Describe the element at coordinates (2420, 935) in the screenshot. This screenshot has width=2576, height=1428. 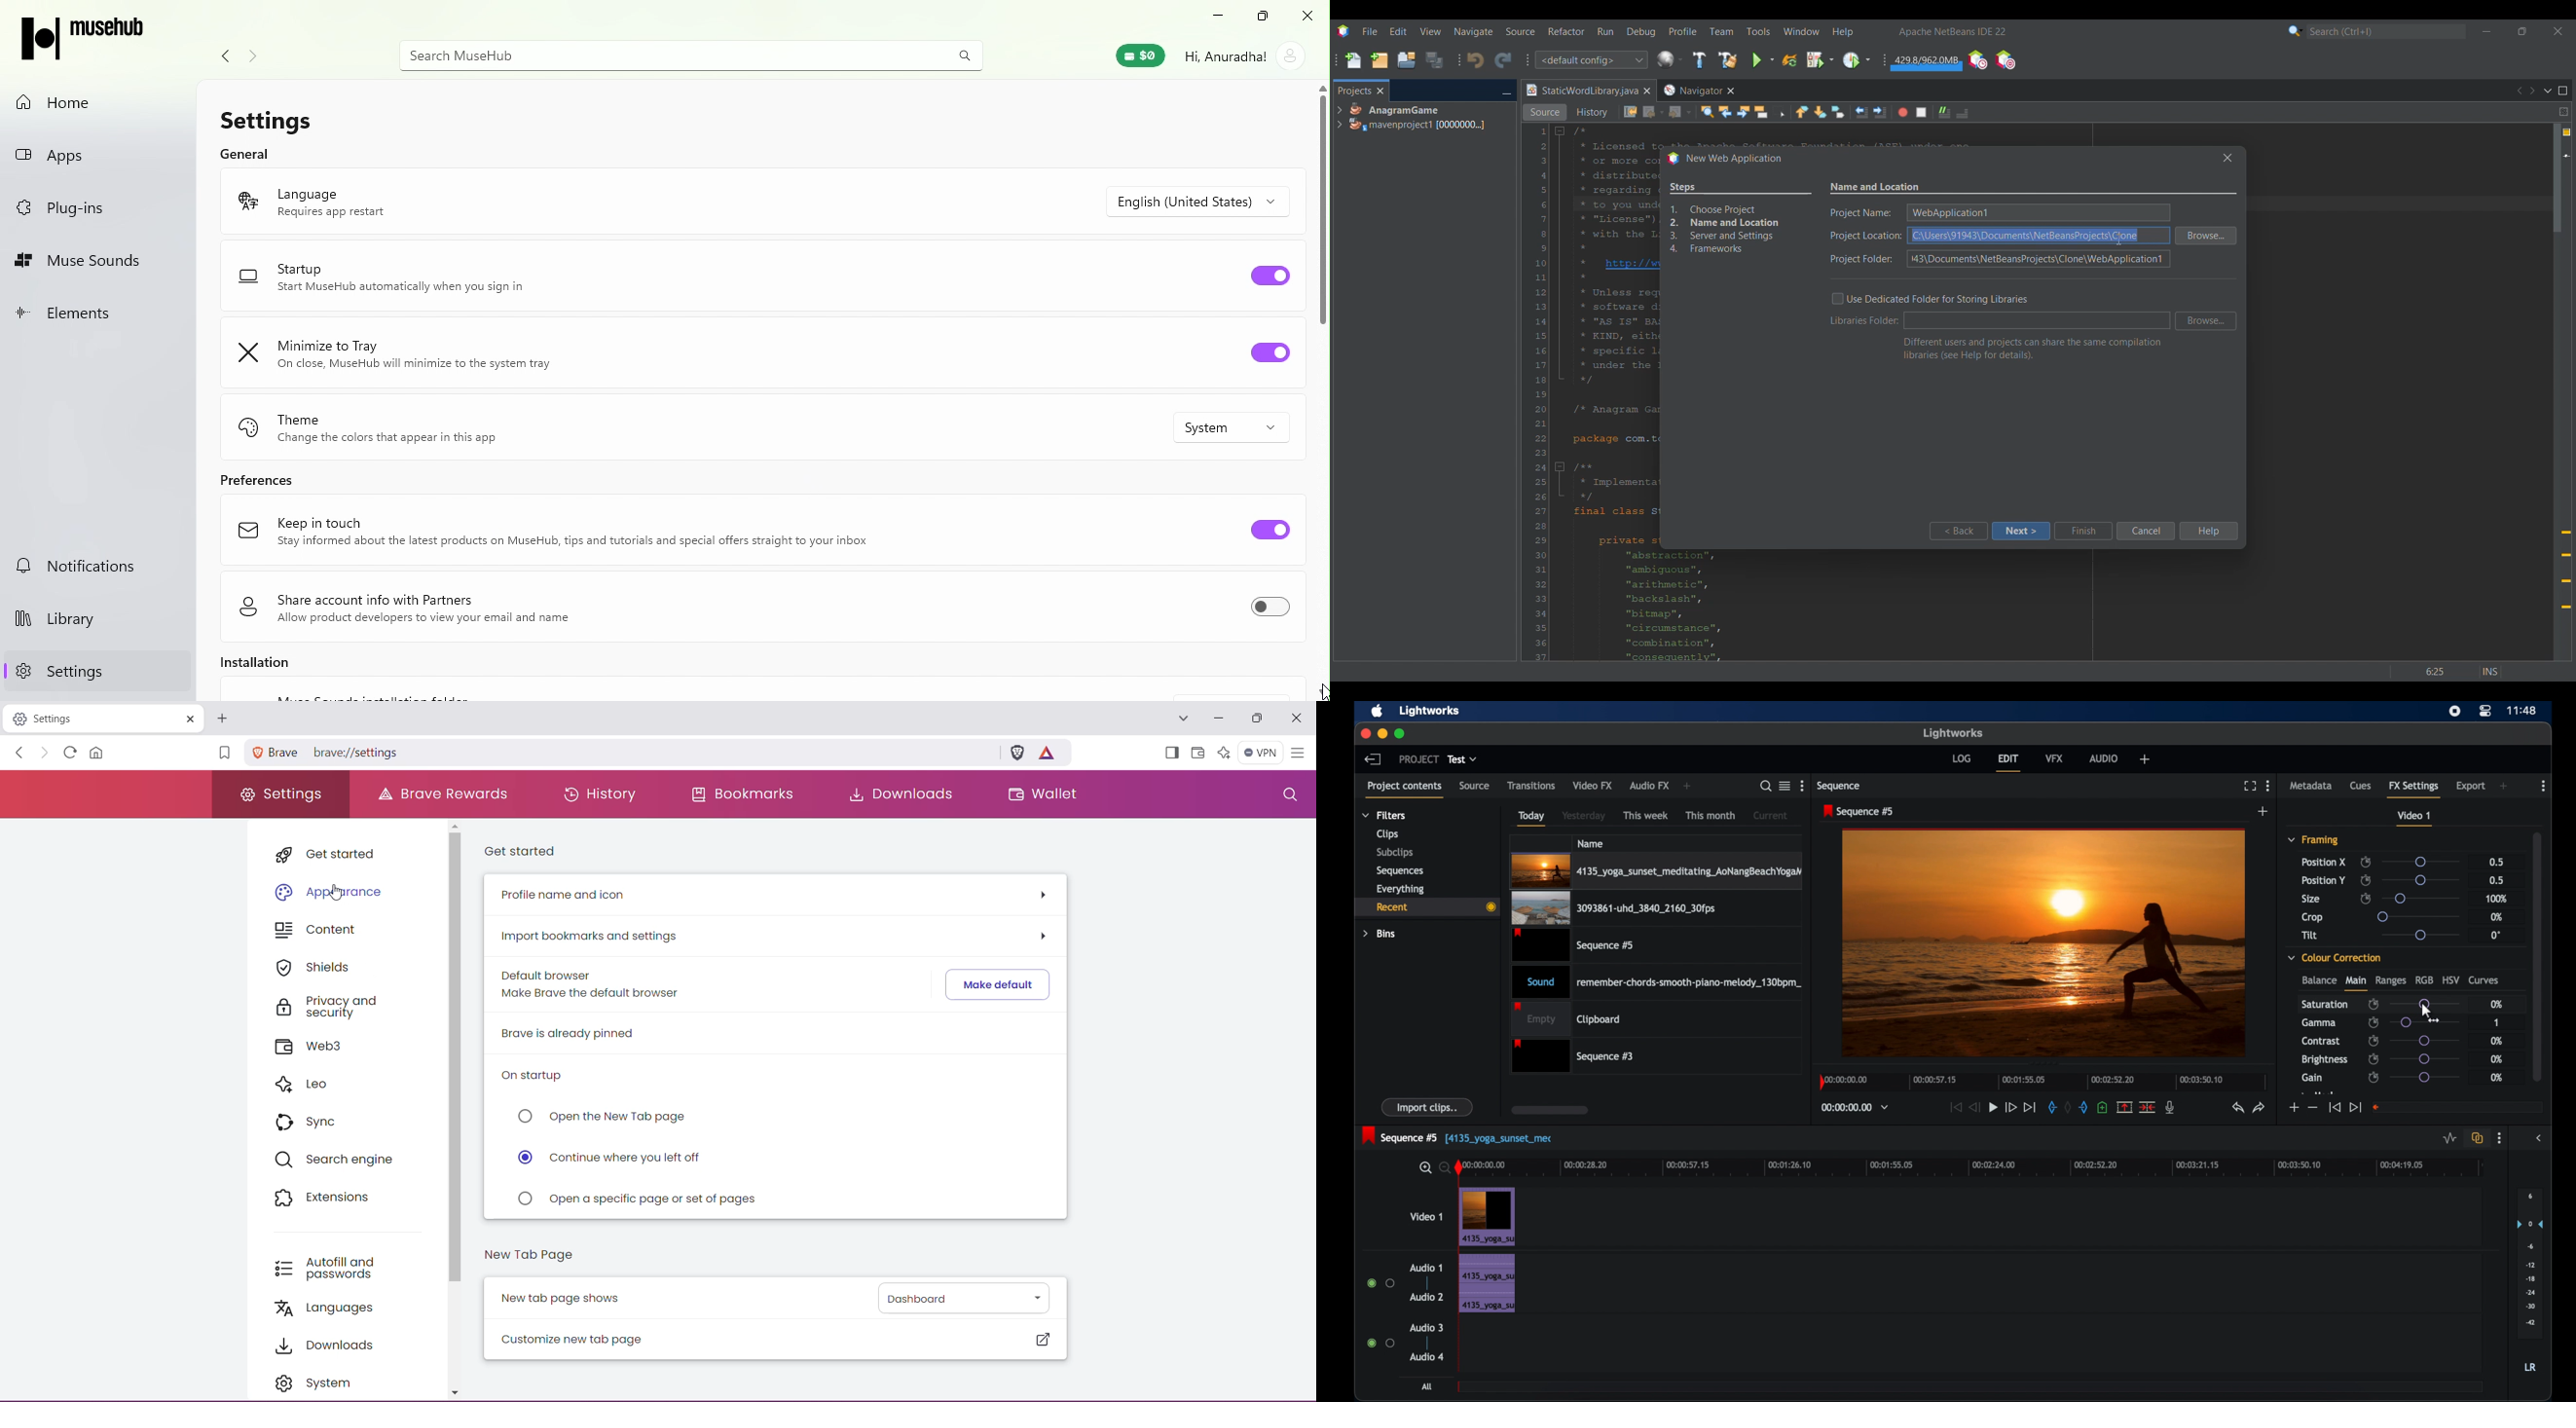
I see `slider` at that location.